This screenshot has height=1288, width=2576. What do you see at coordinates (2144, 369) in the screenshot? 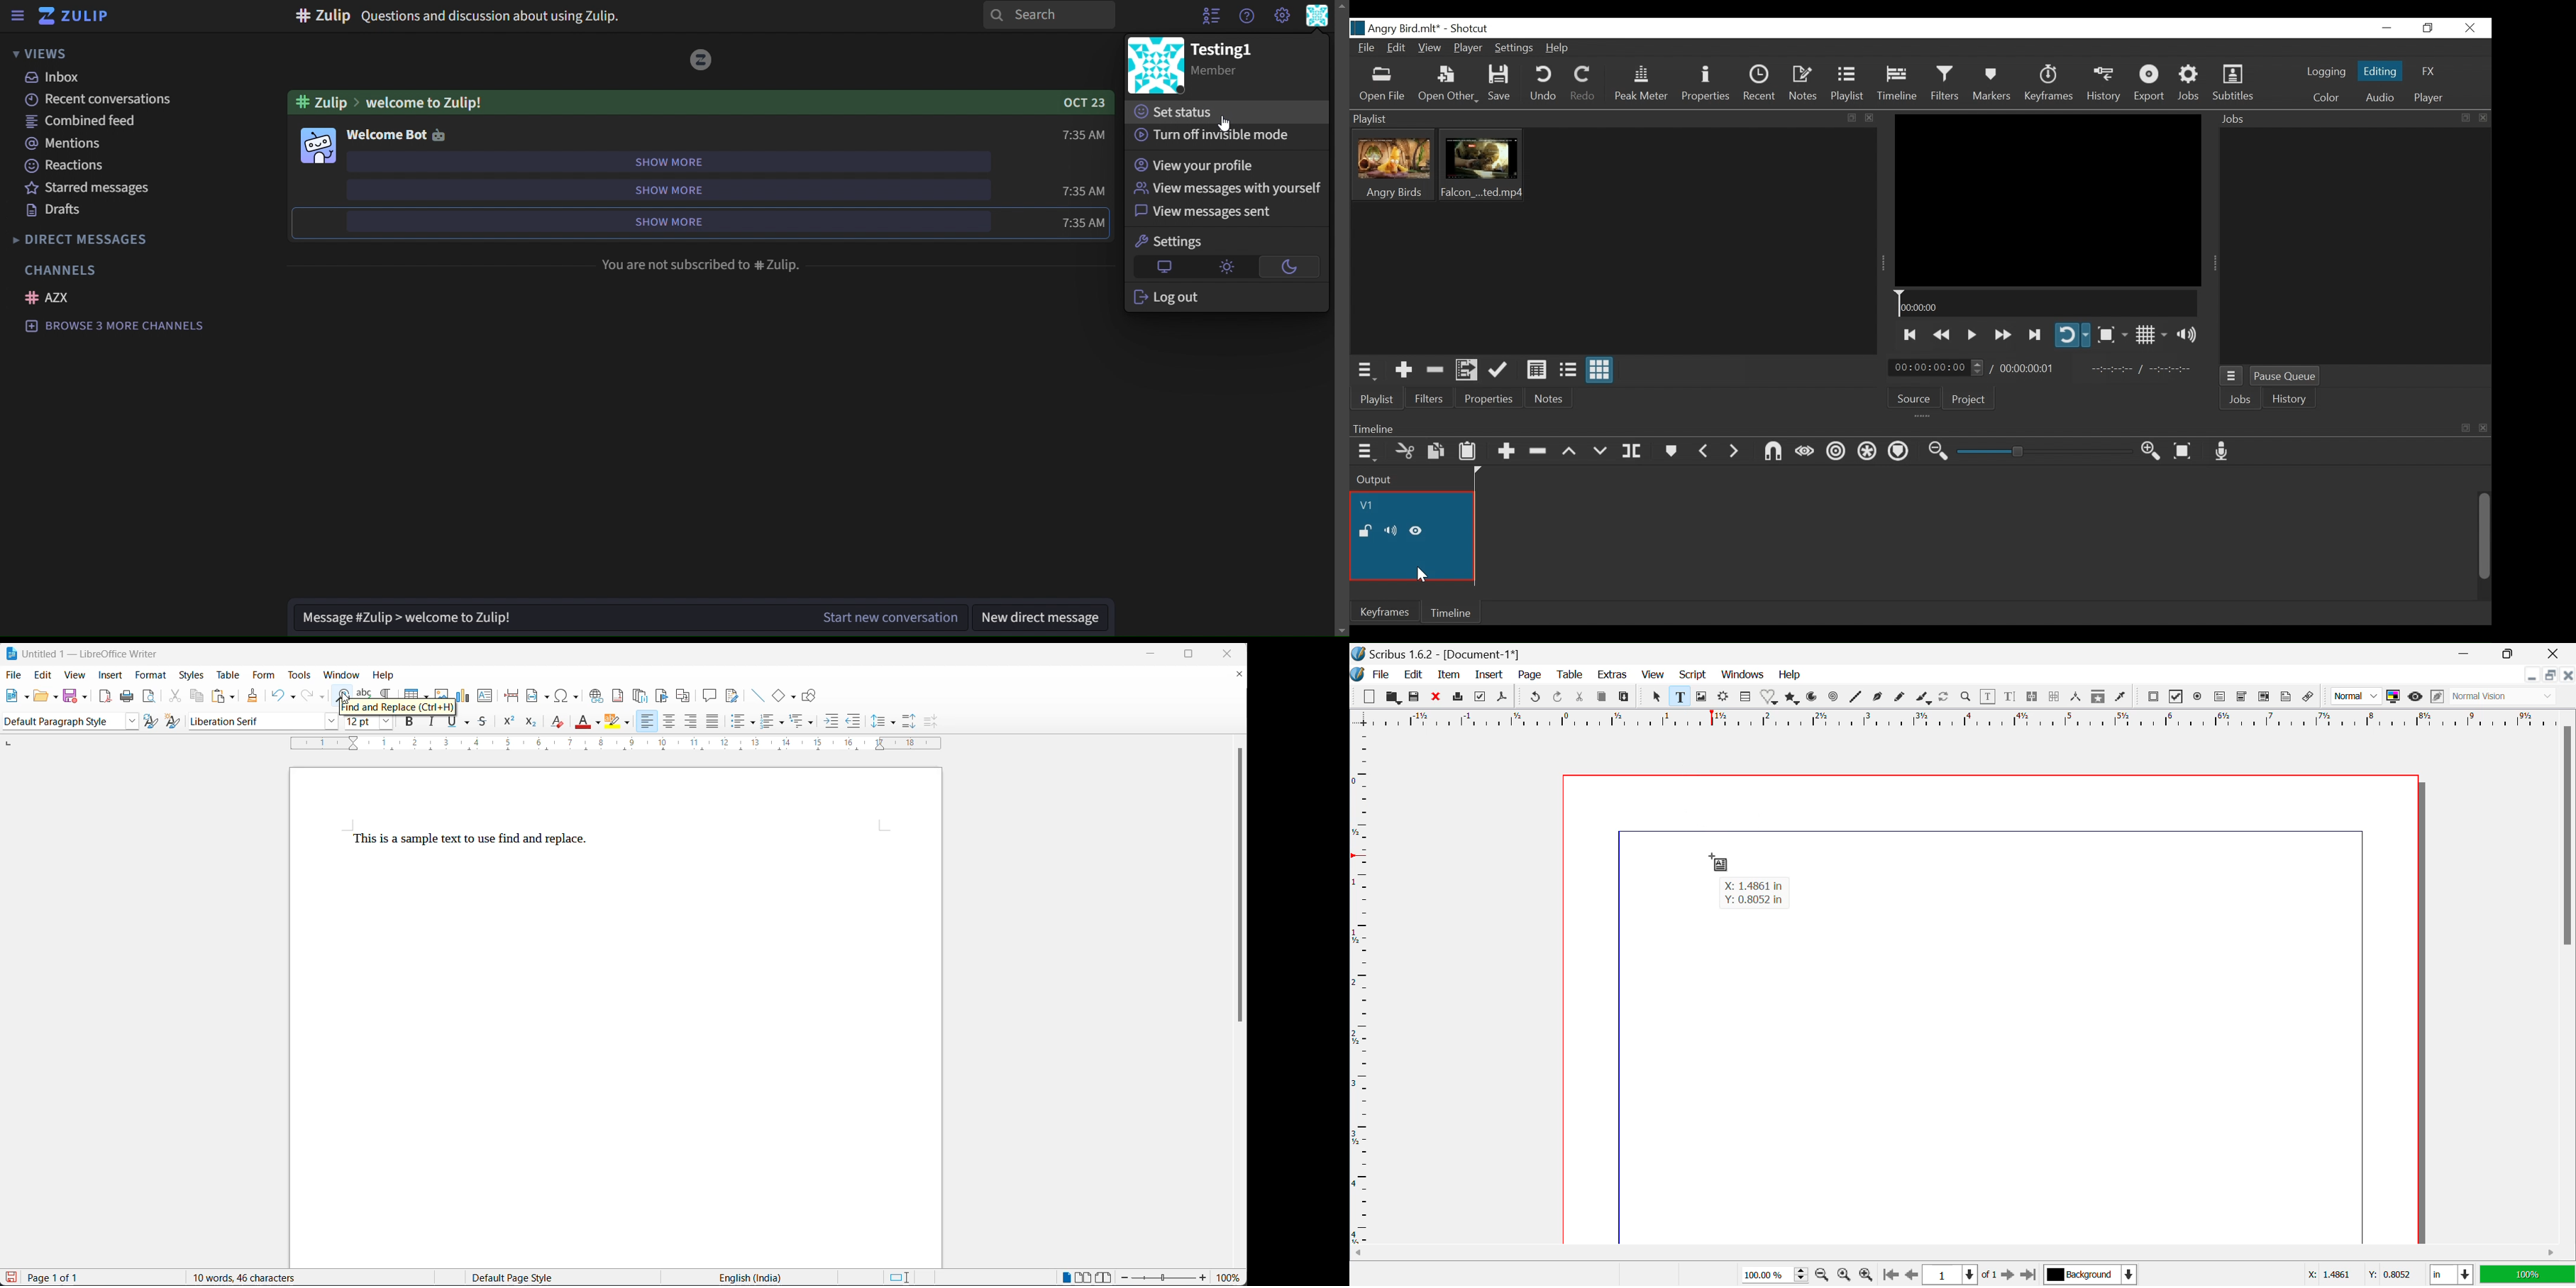
I see `In point` at bounding box center [2144, 369].